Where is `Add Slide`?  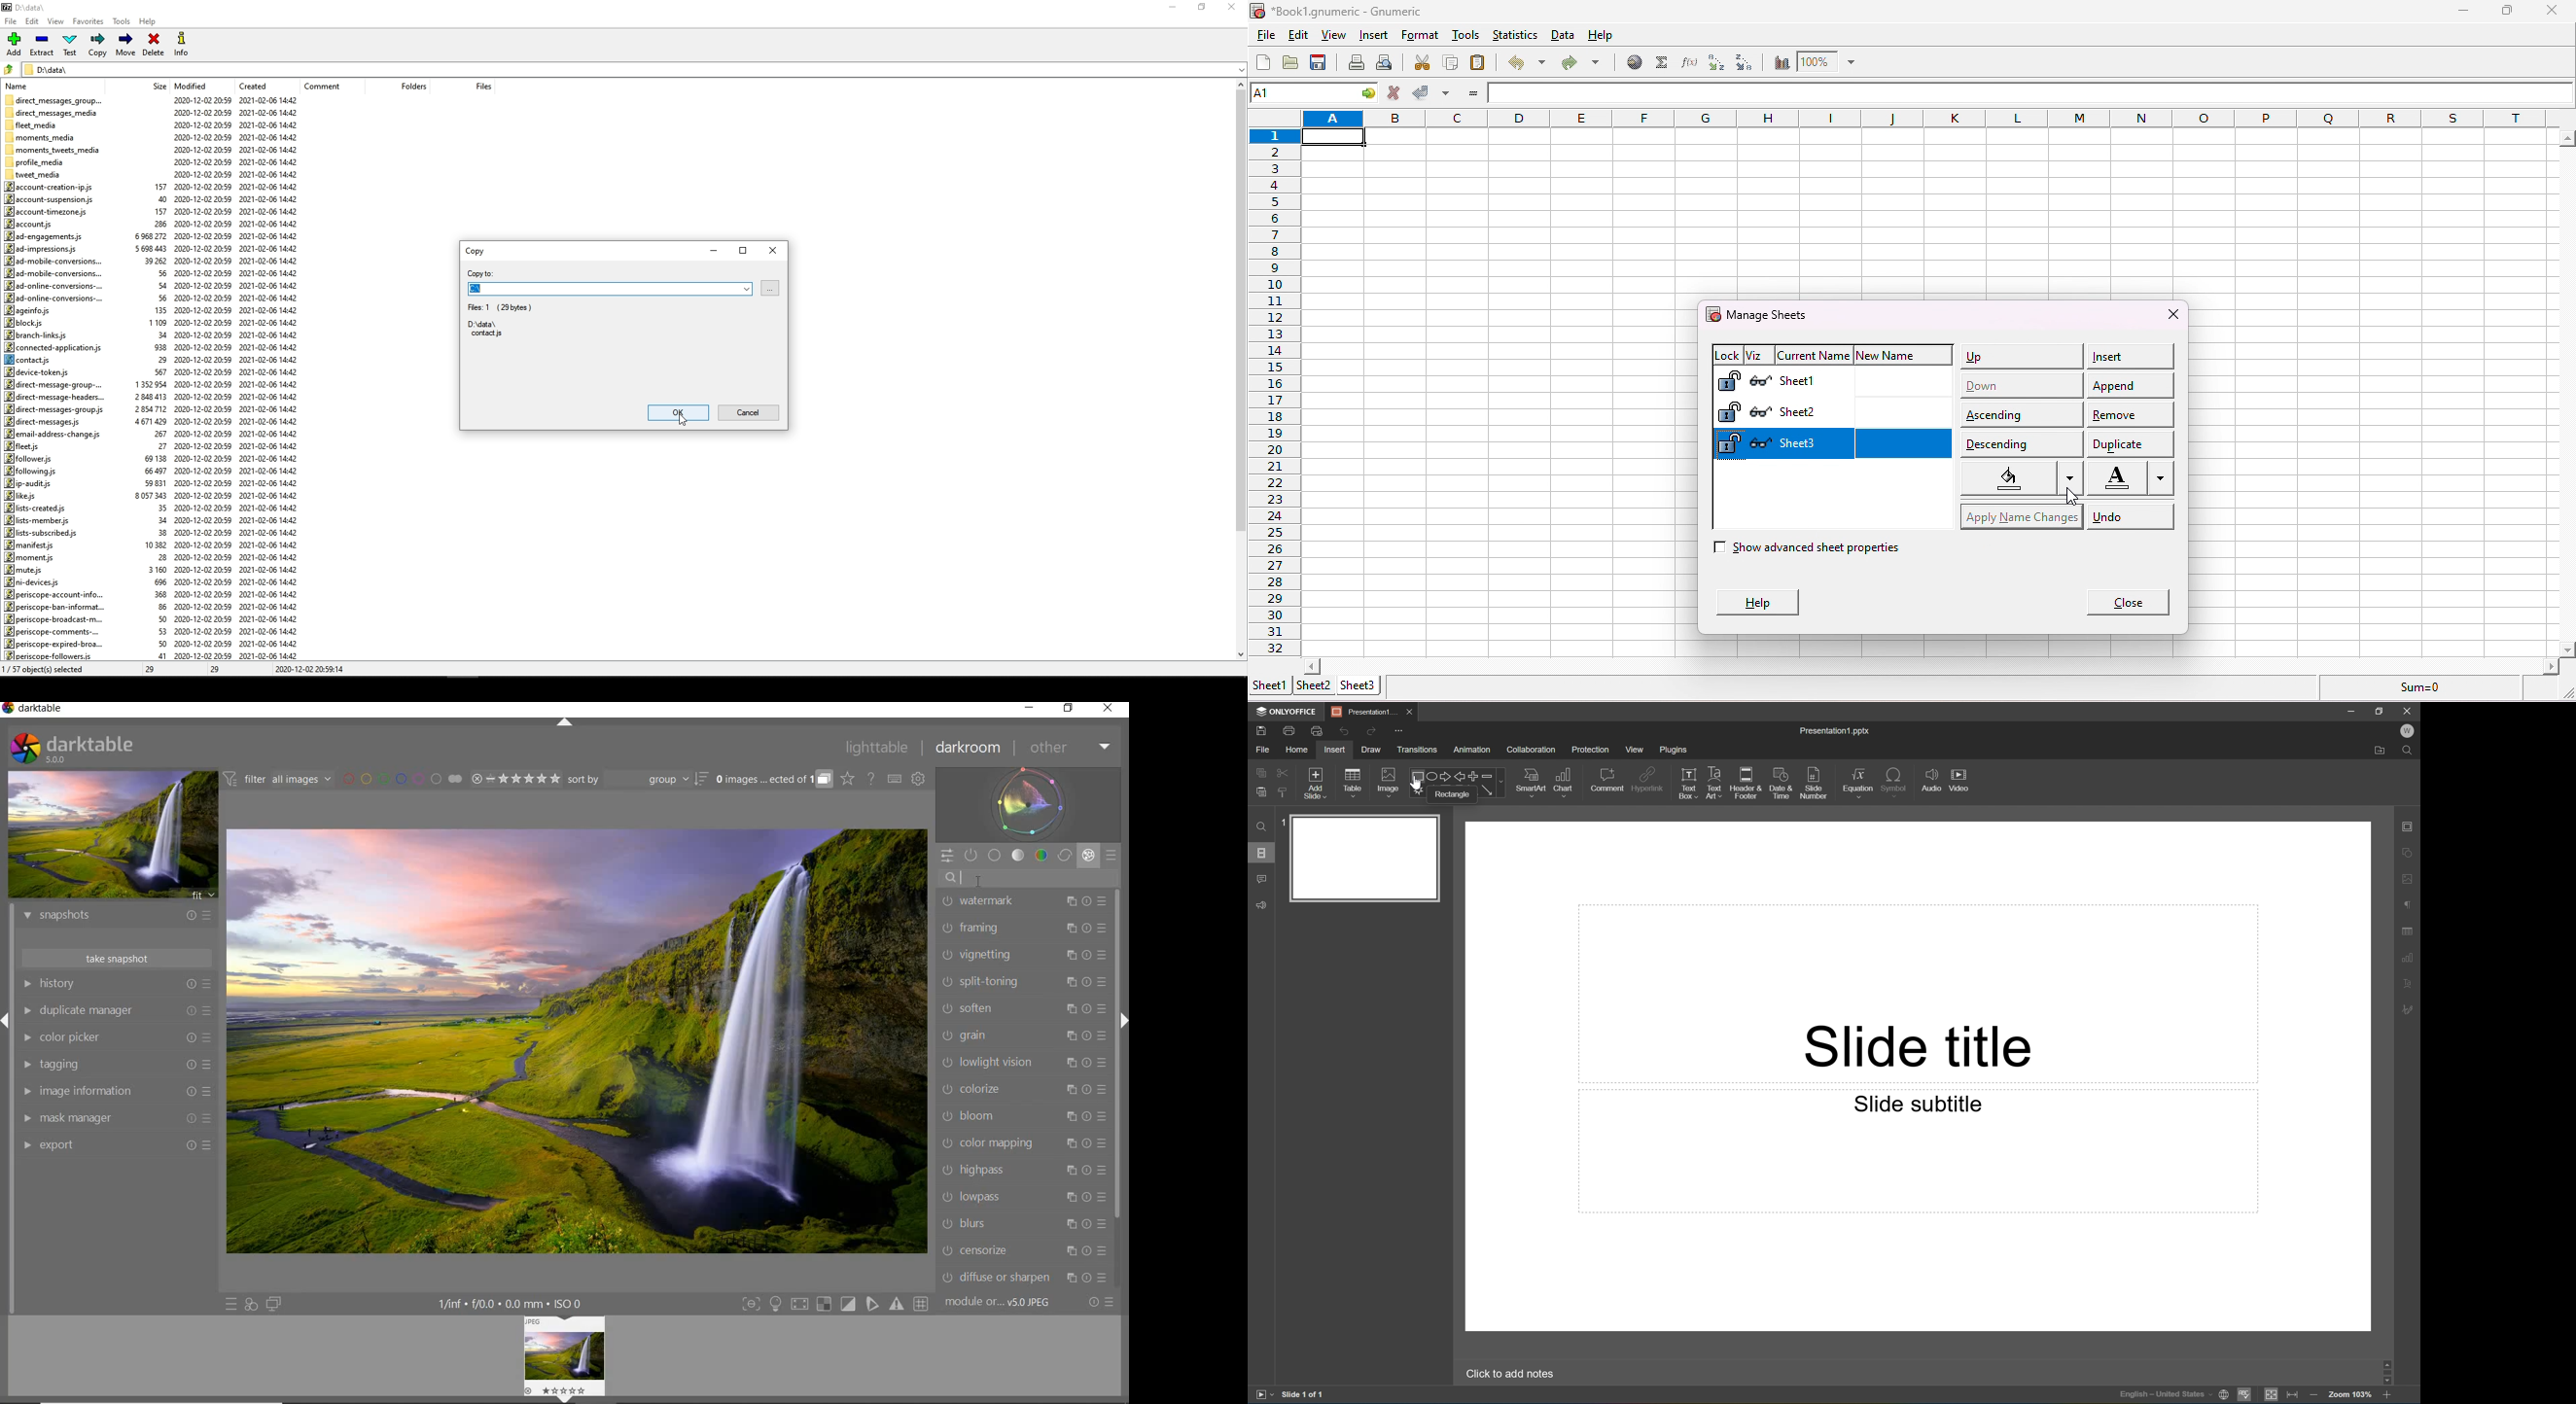 Add Slide is located at coordinates (1316, 784).